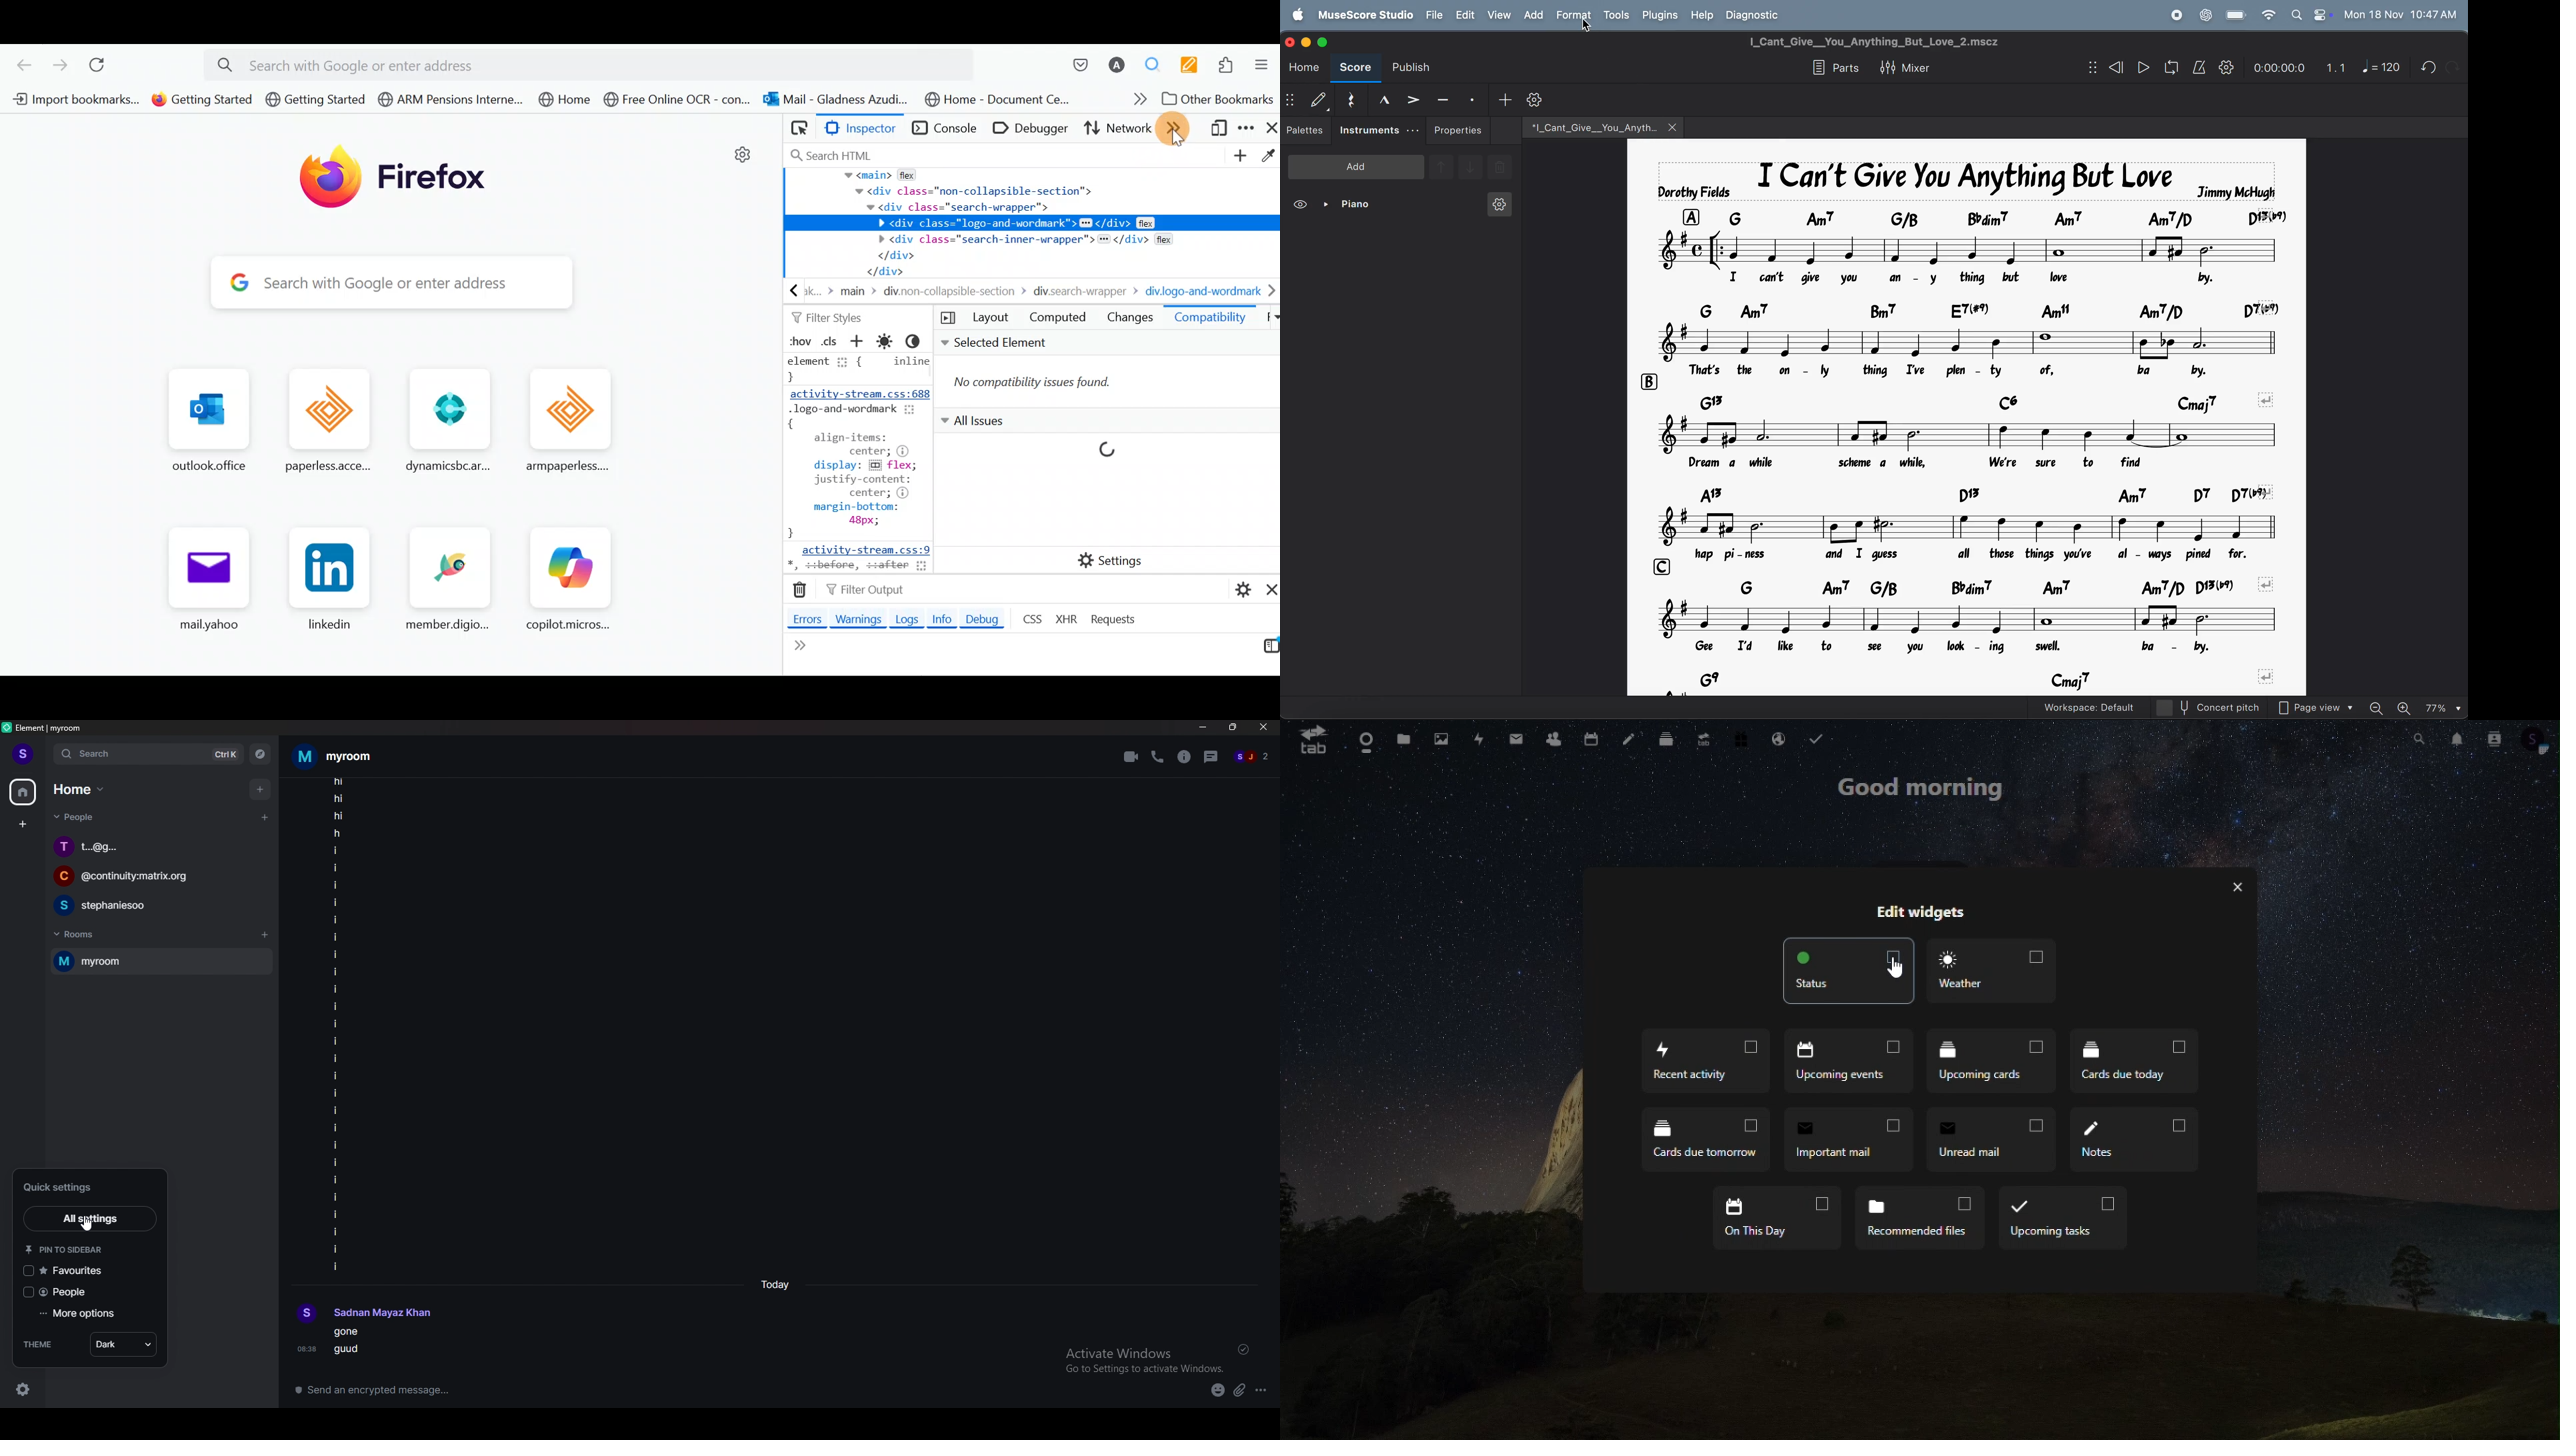 The height and width of the screenshot is (1456, 2576). What do you see at coordinates (1185, 757) in the screenshot?
I see `room info` at bounding box center [1185, 757].